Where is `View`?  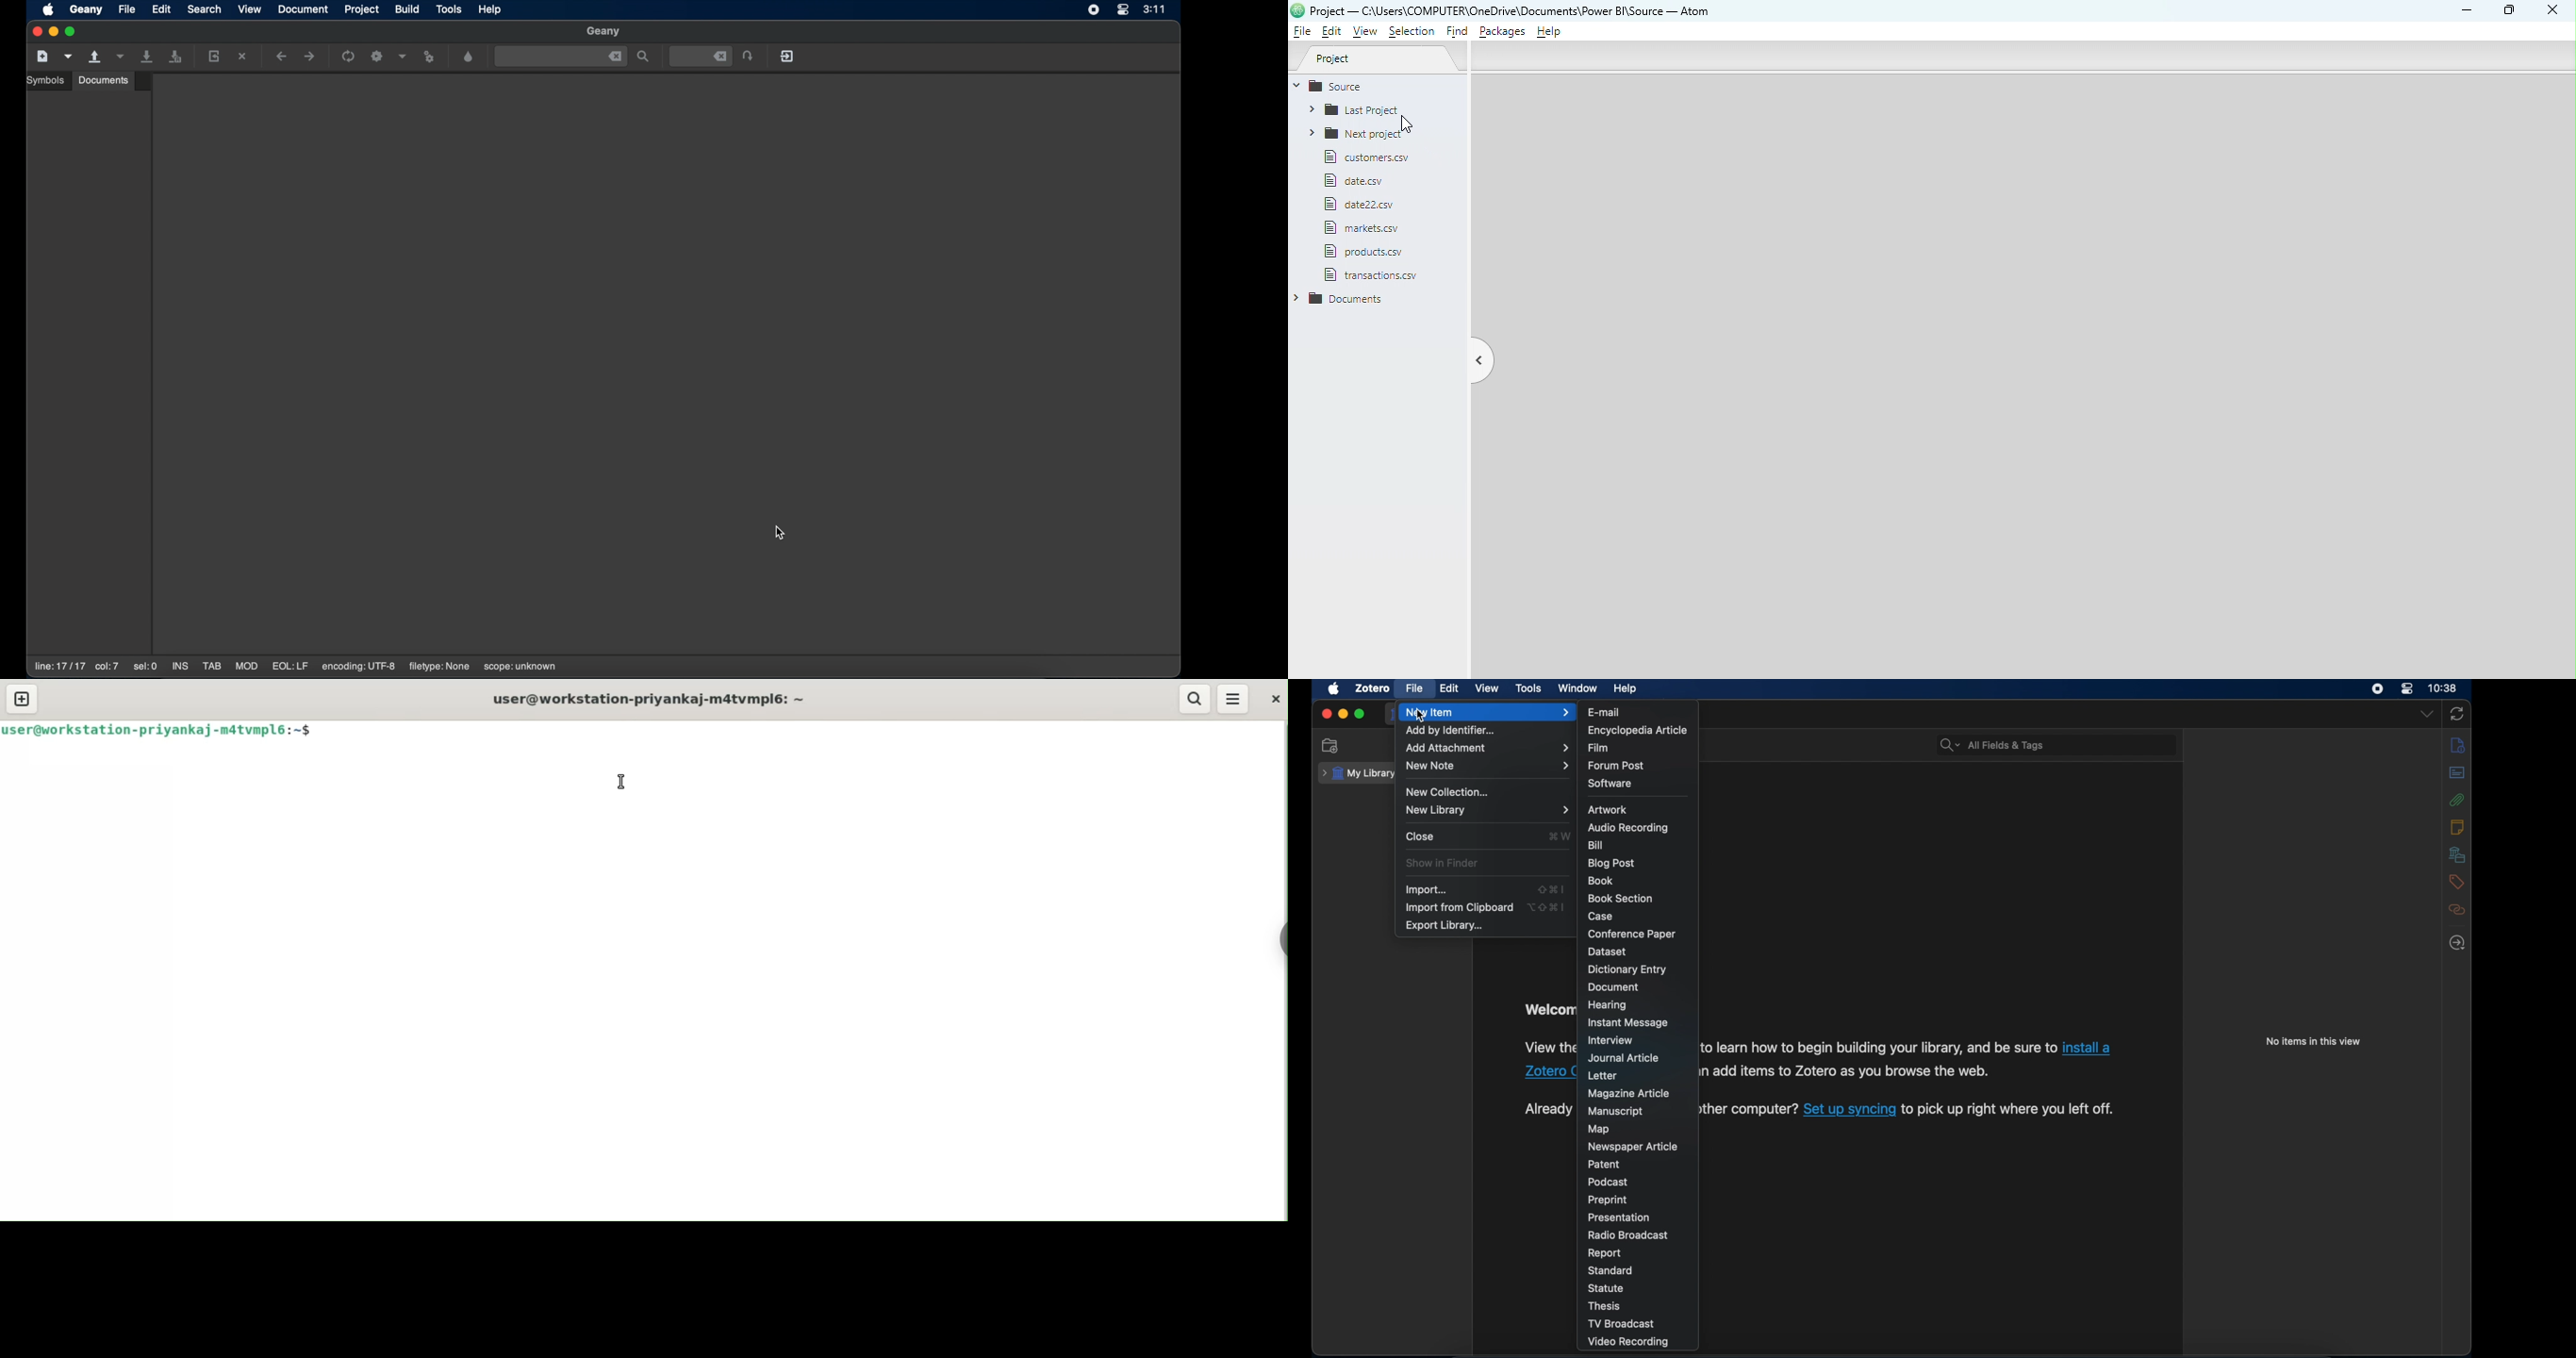 View is located at coordinates (1362, 32).